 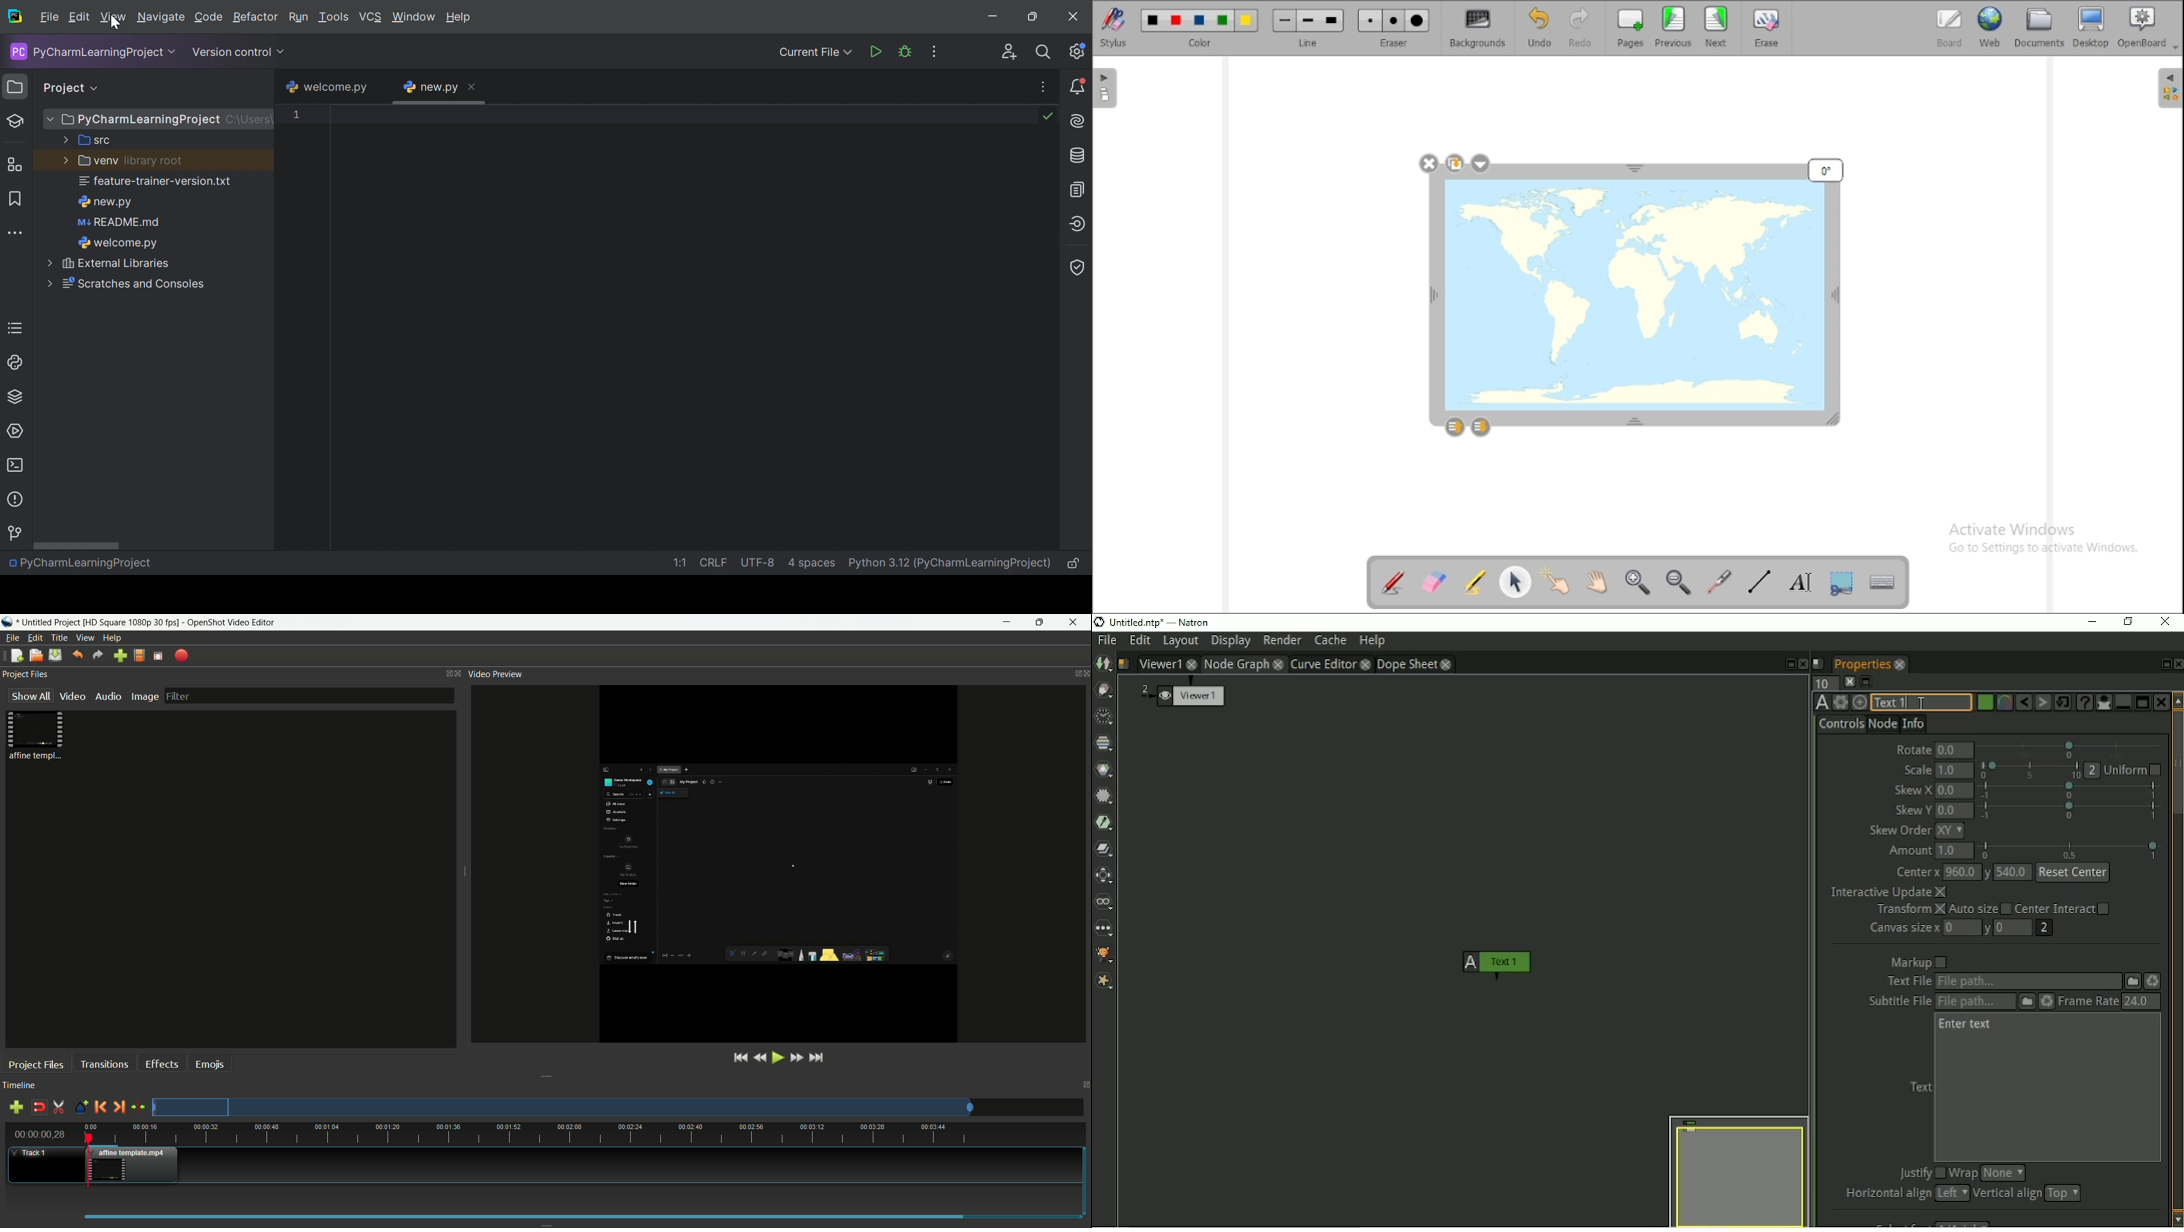 What do you see at coordinates (14, 164) in the screenshot?
I see `Structure` at bounding box center [14, 164].